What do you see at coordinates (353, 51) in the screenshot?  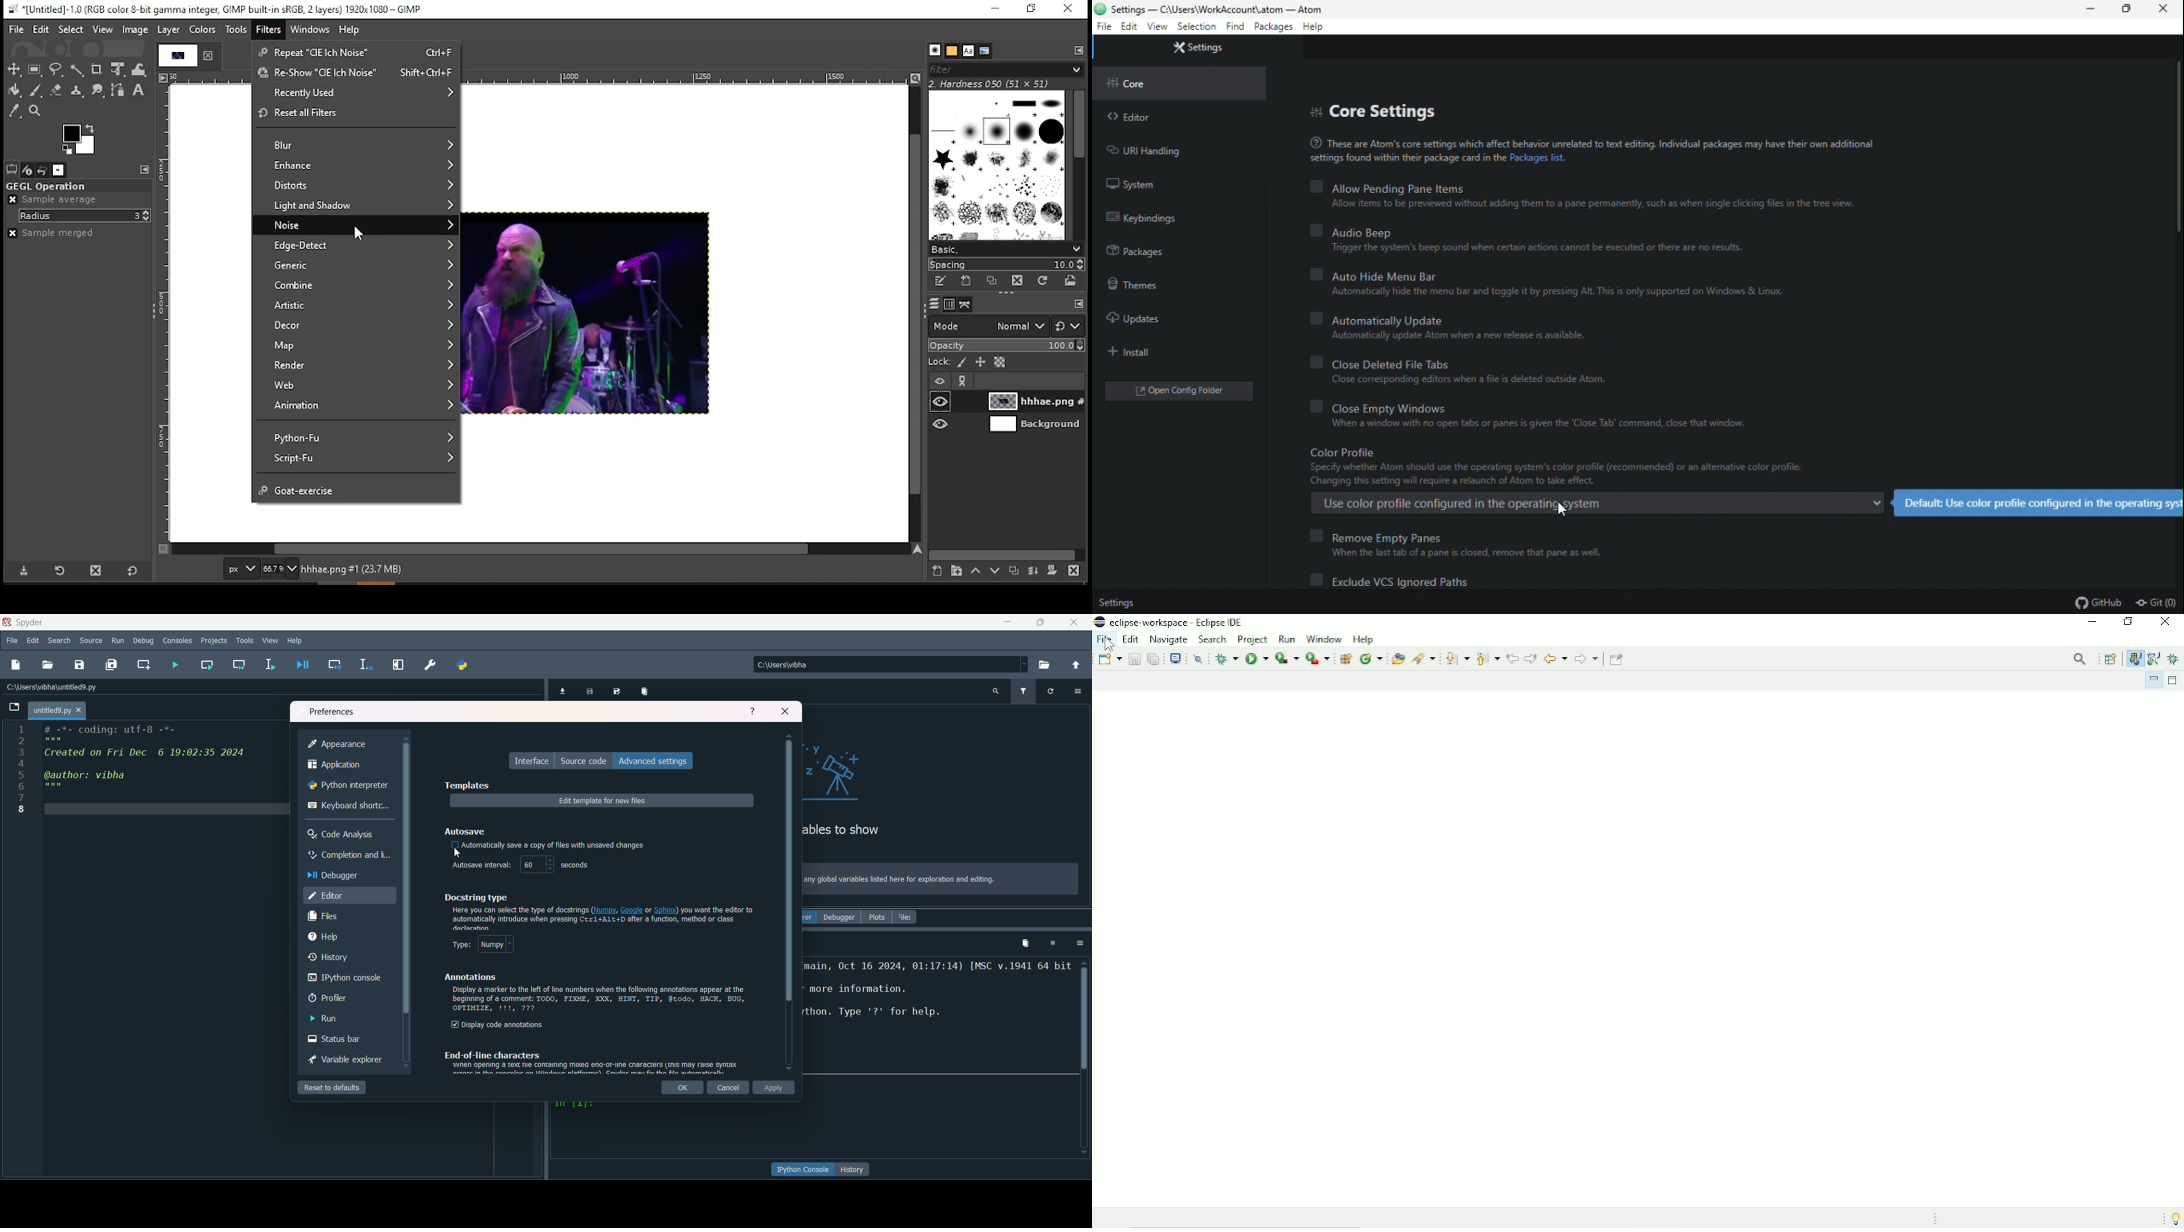 I see `repeat` at bounding box center [353, 51].